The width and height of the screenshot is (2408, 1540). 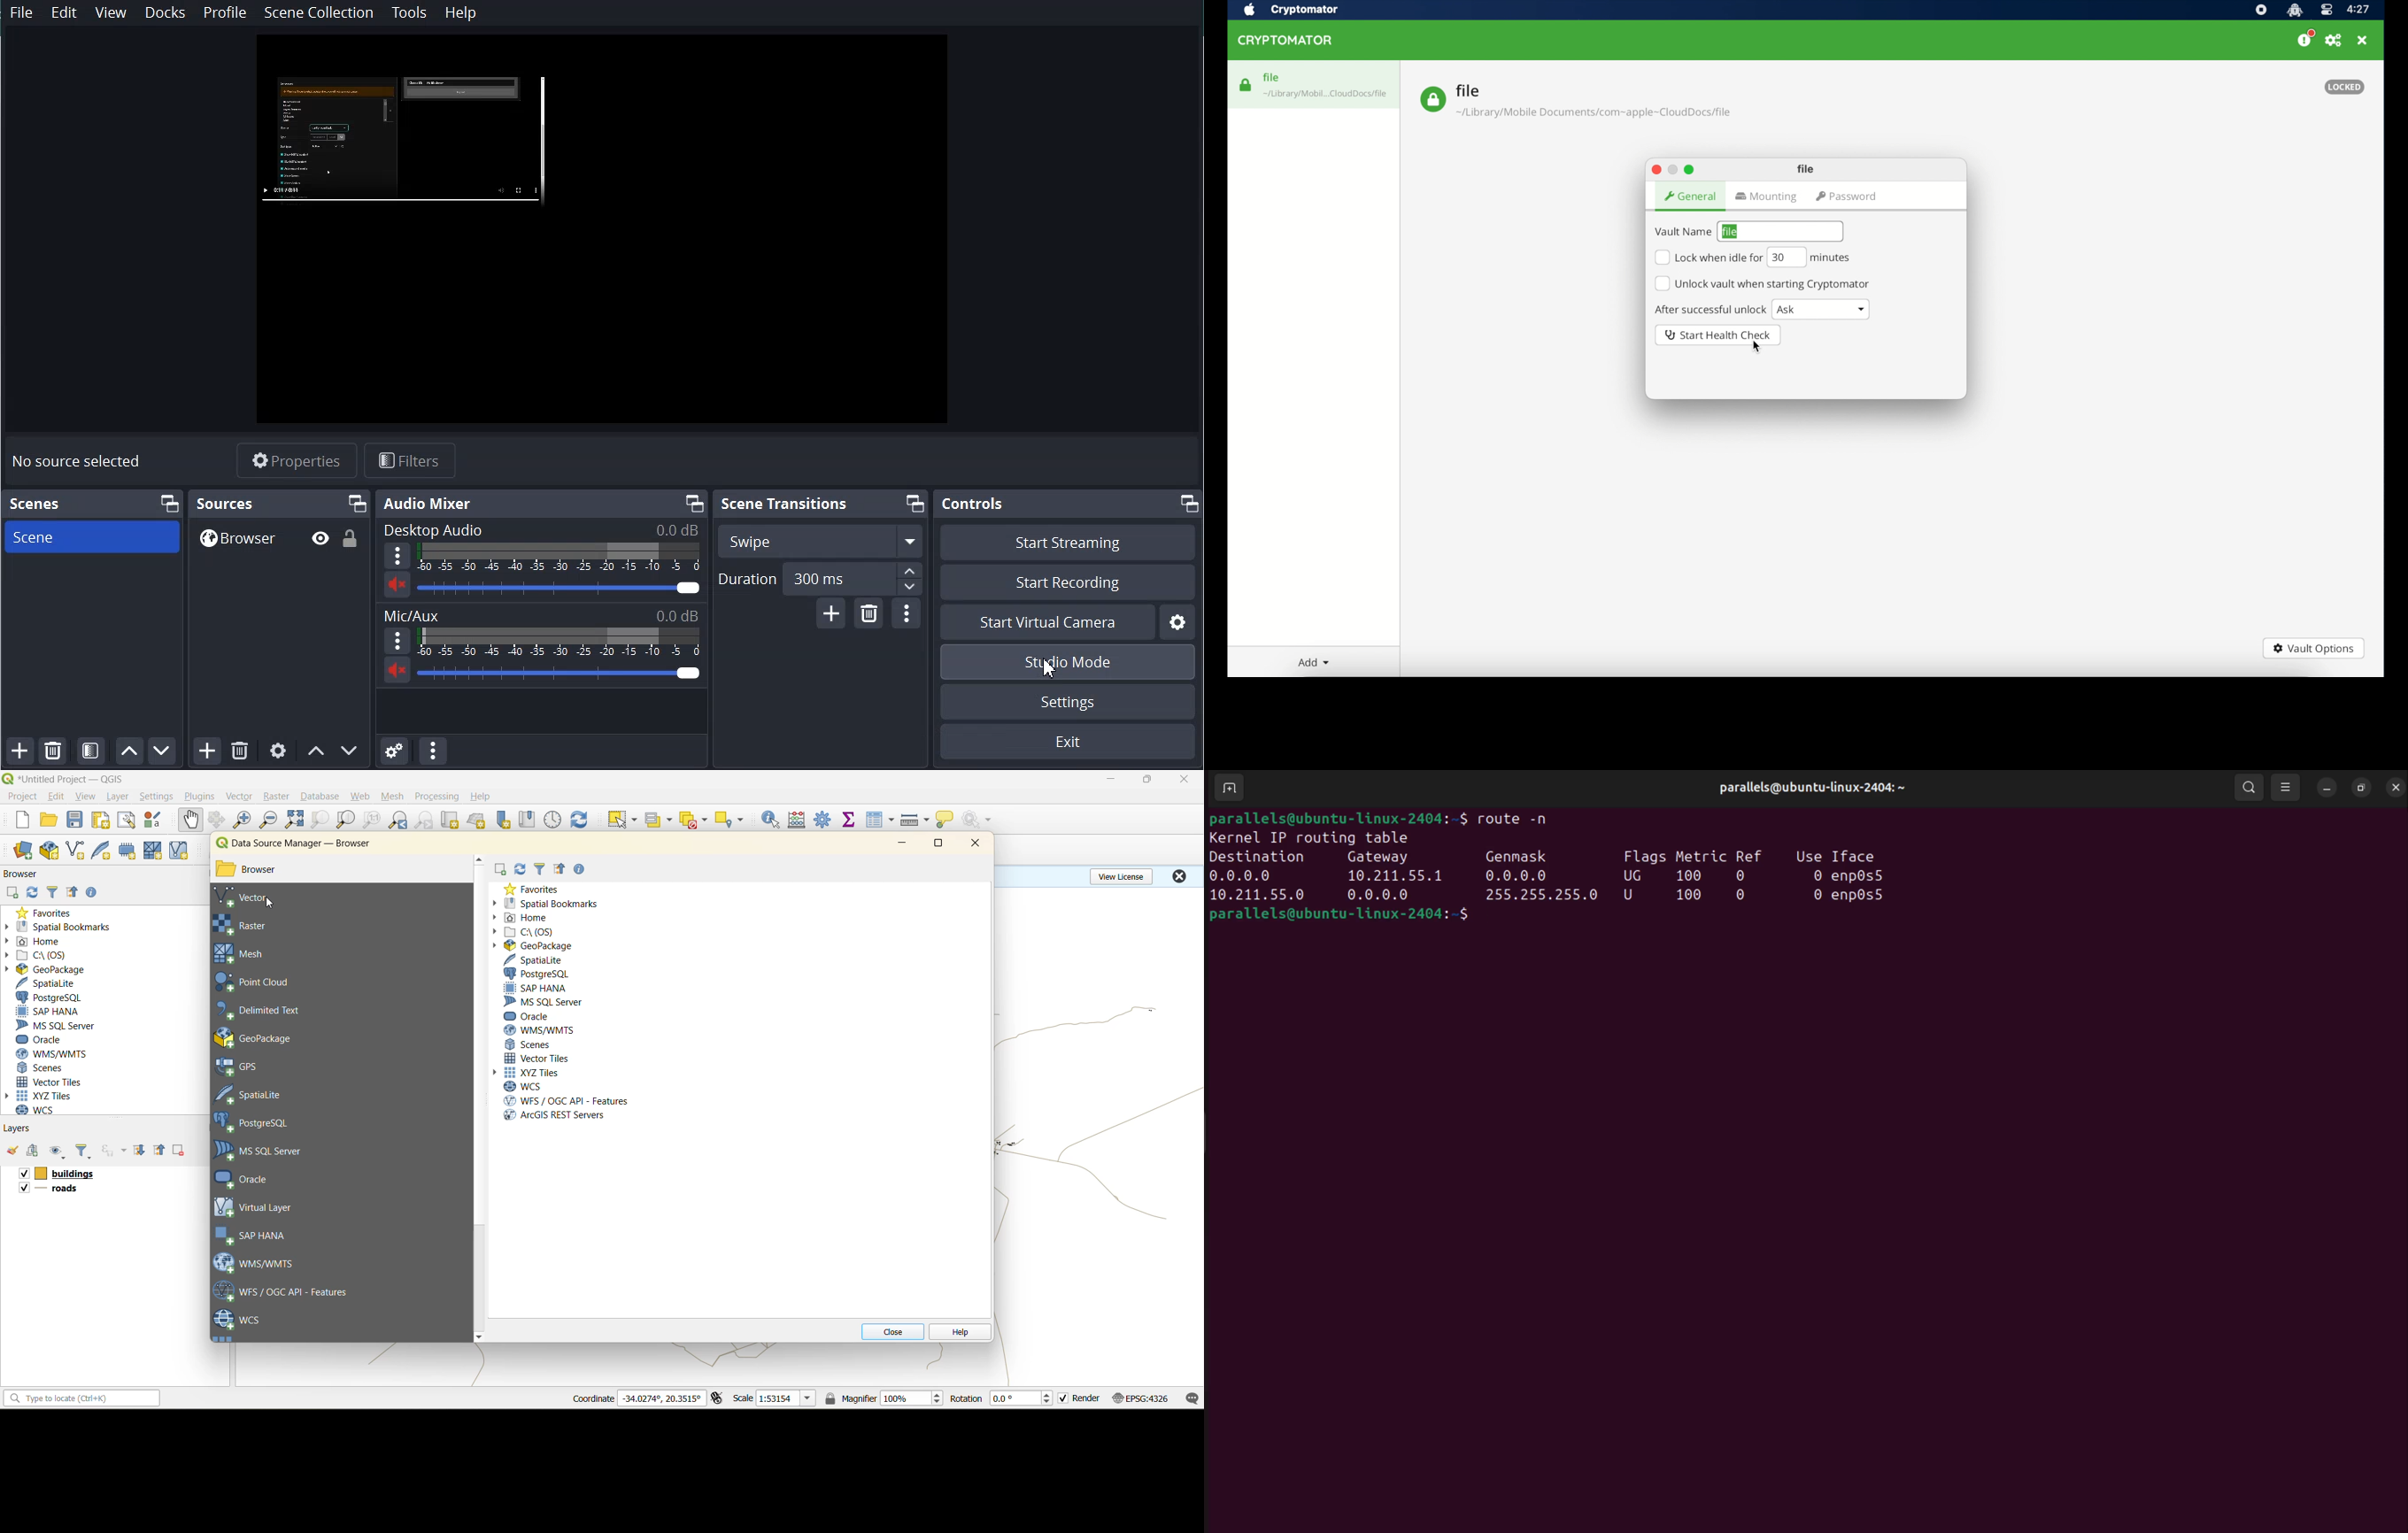 I want to click on spatial bookmarks, so click(x=58, y=927).